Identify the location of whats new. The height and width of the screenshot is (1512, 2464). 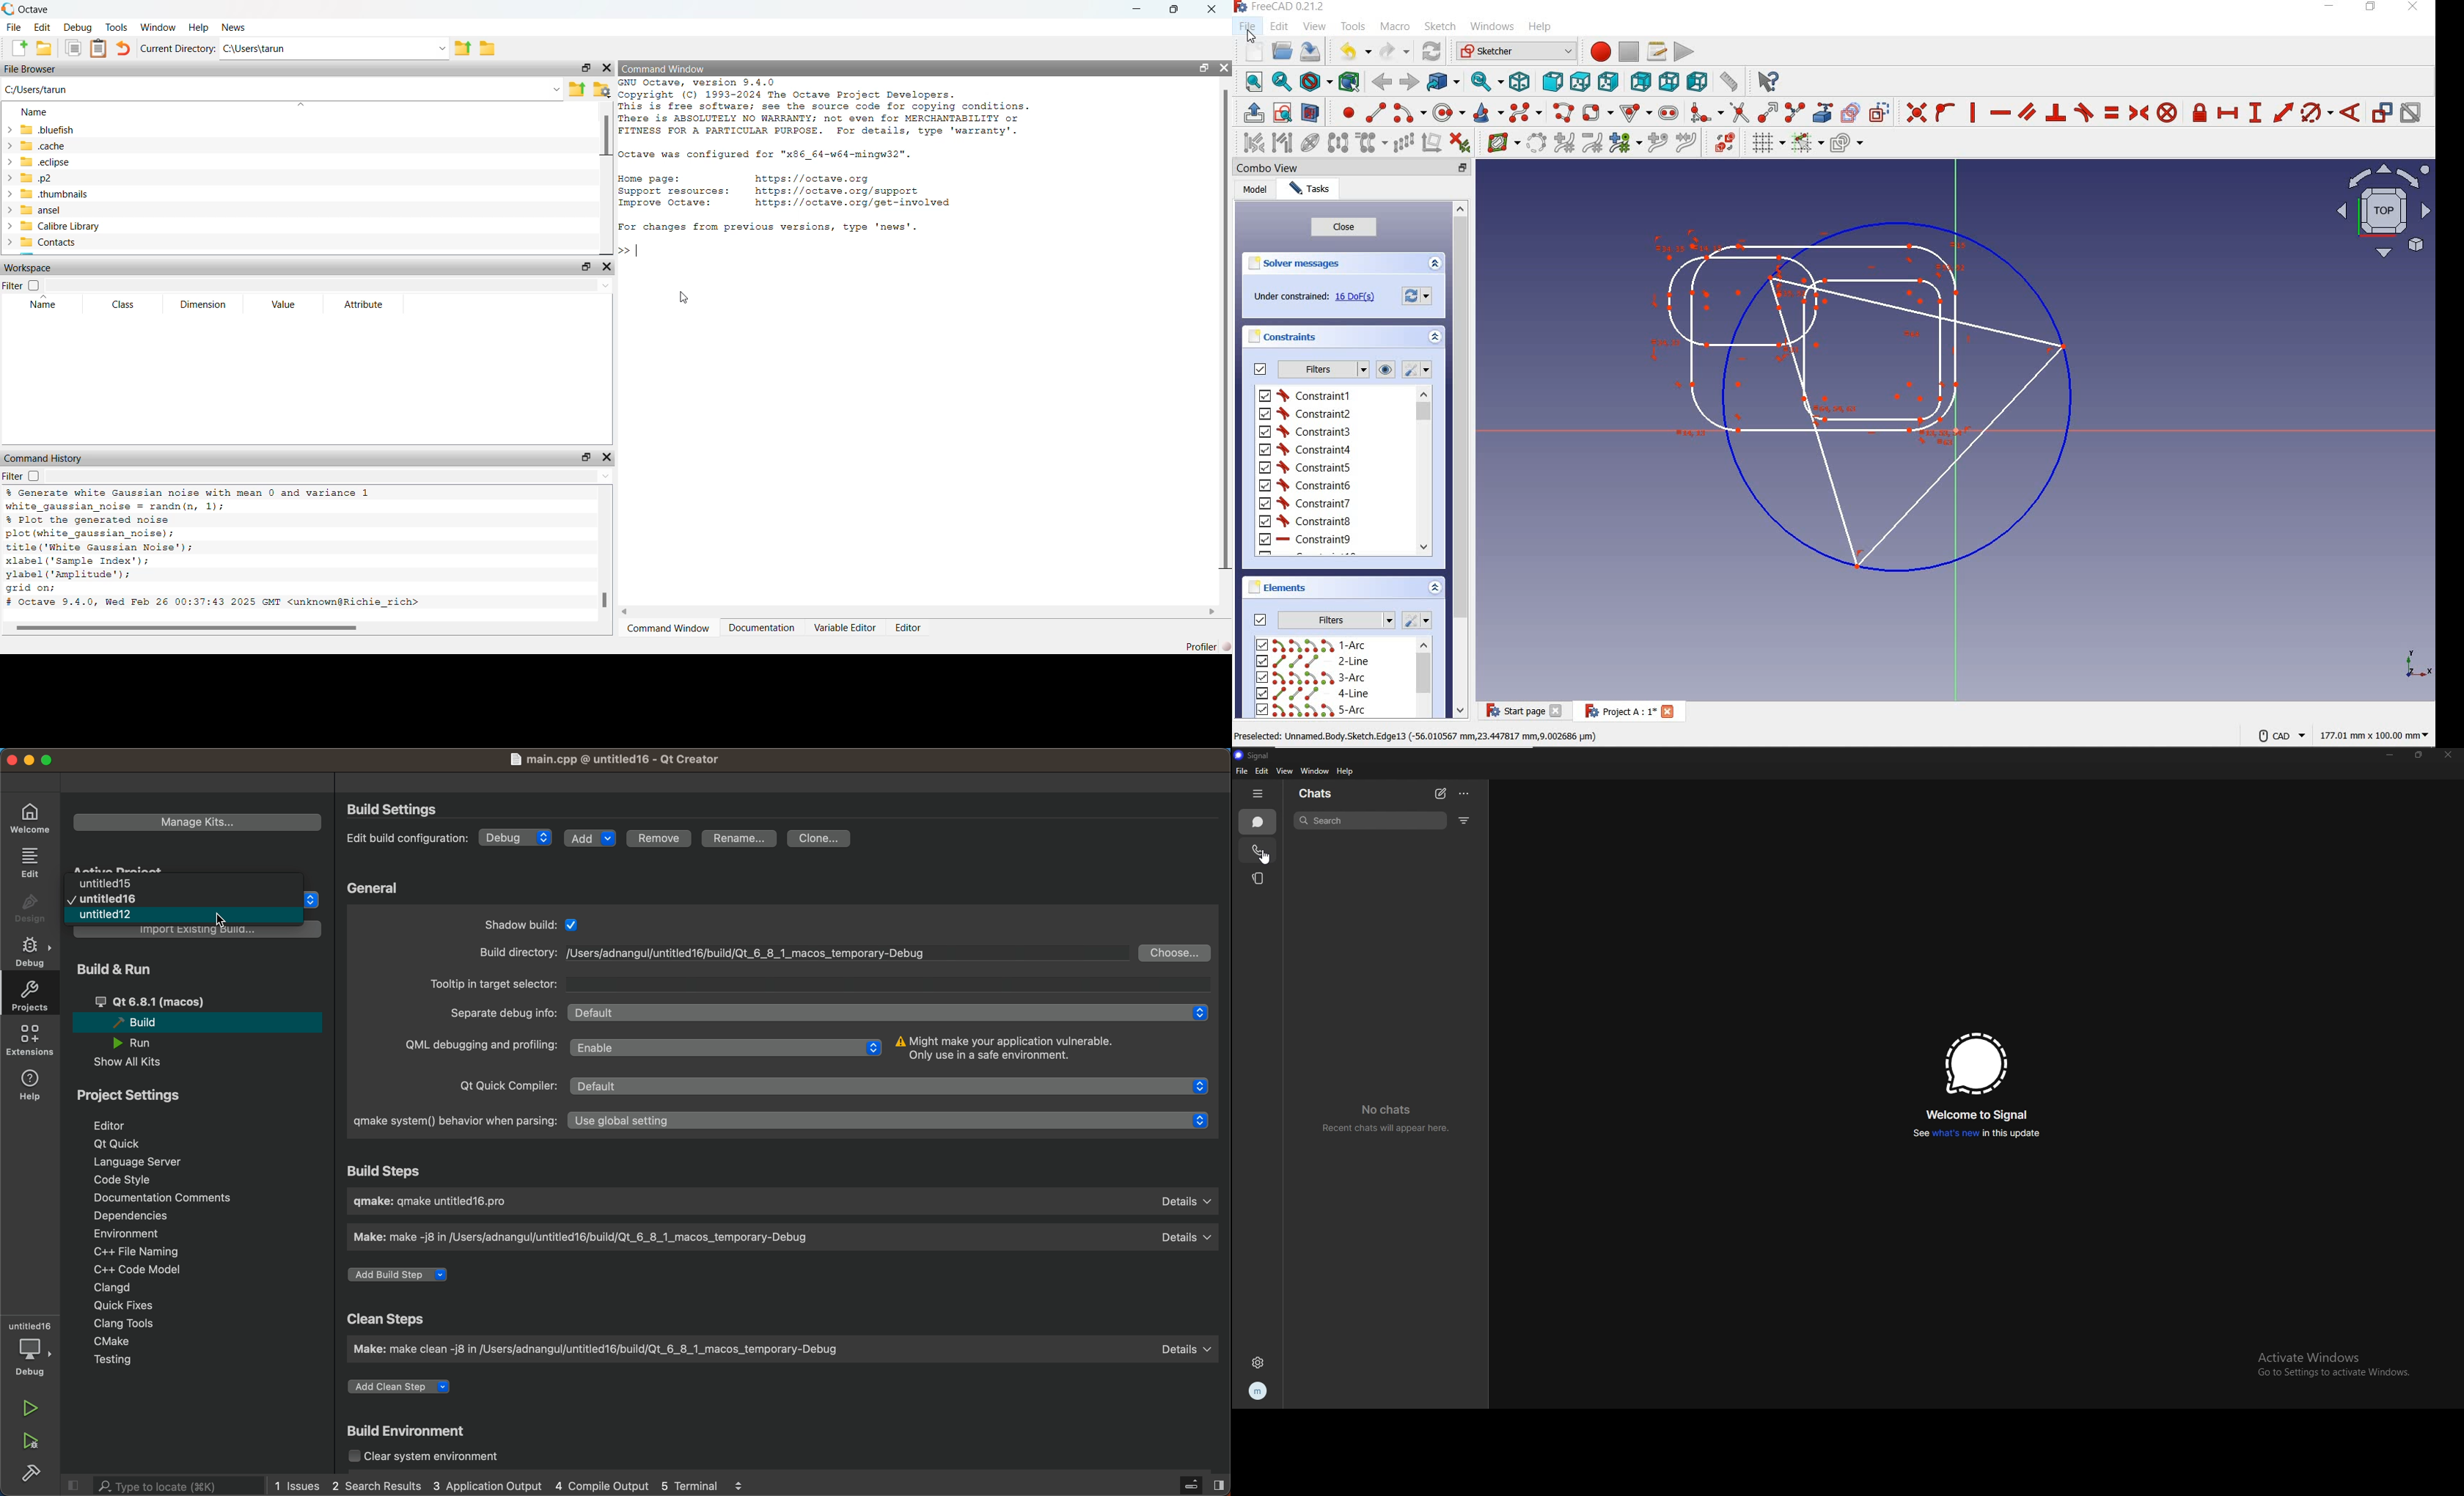
(1976, 1134).